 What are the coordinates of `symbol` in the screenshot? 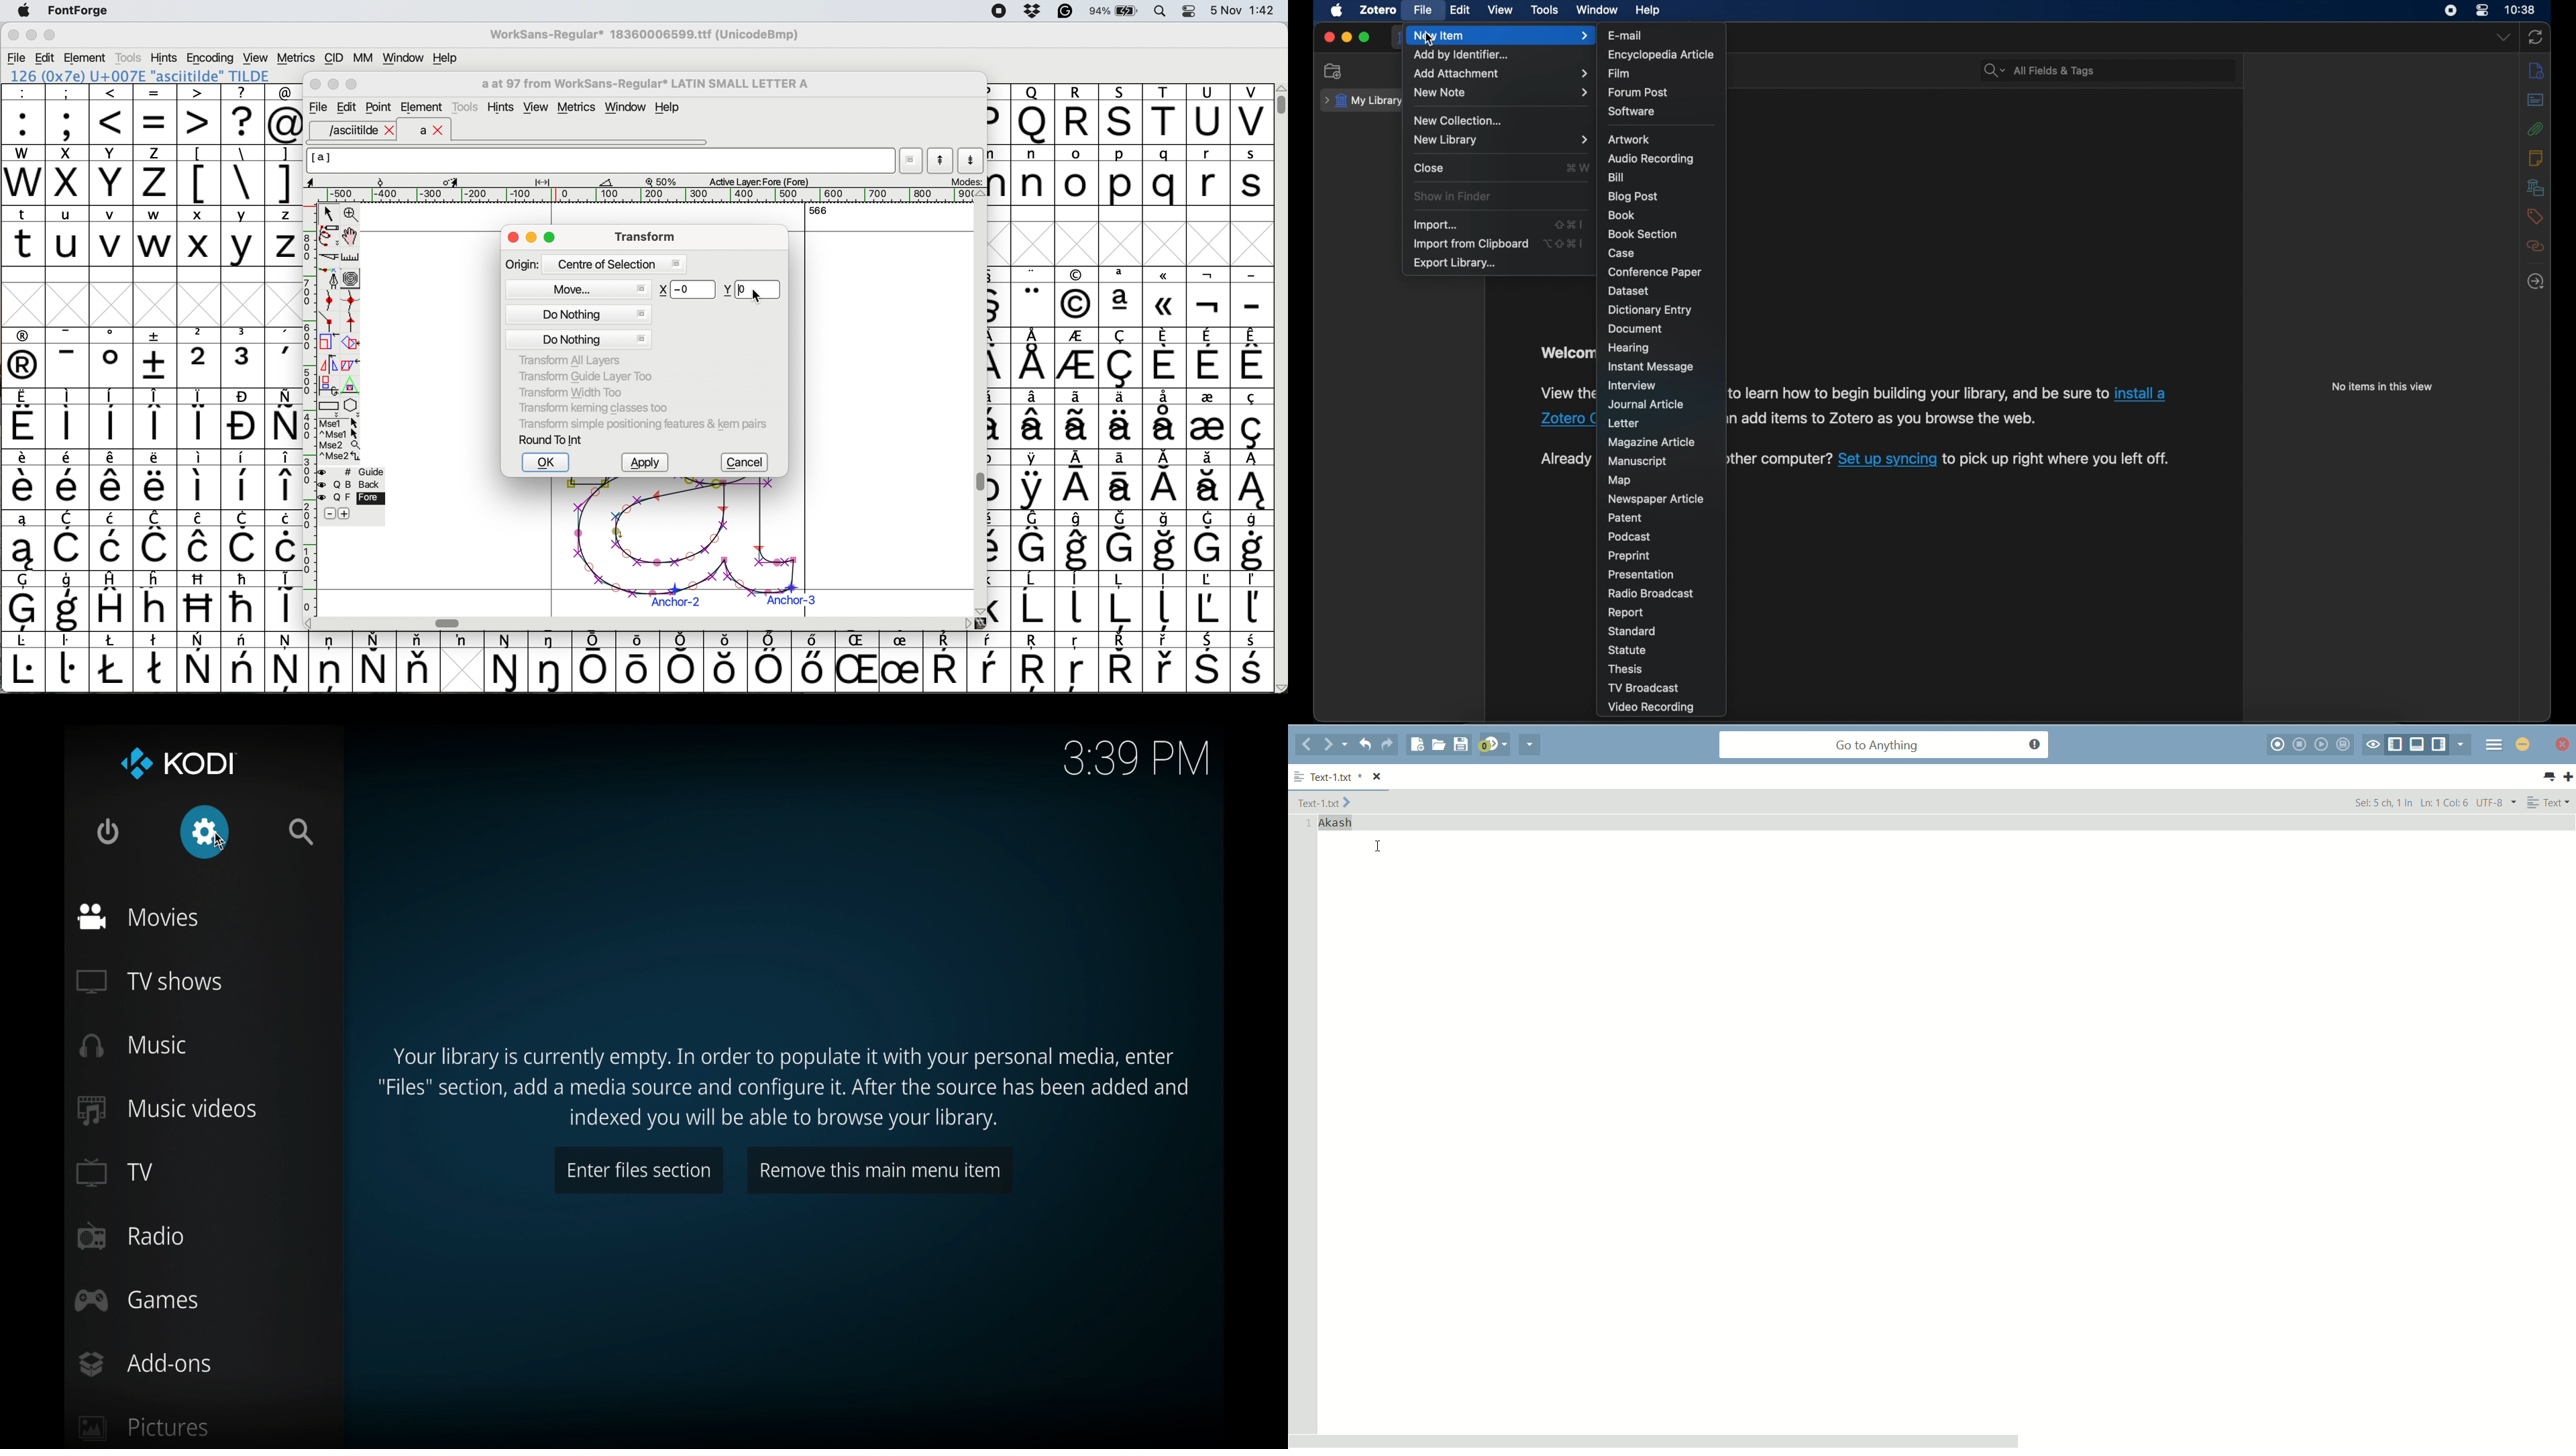 It's located at (114, 601).